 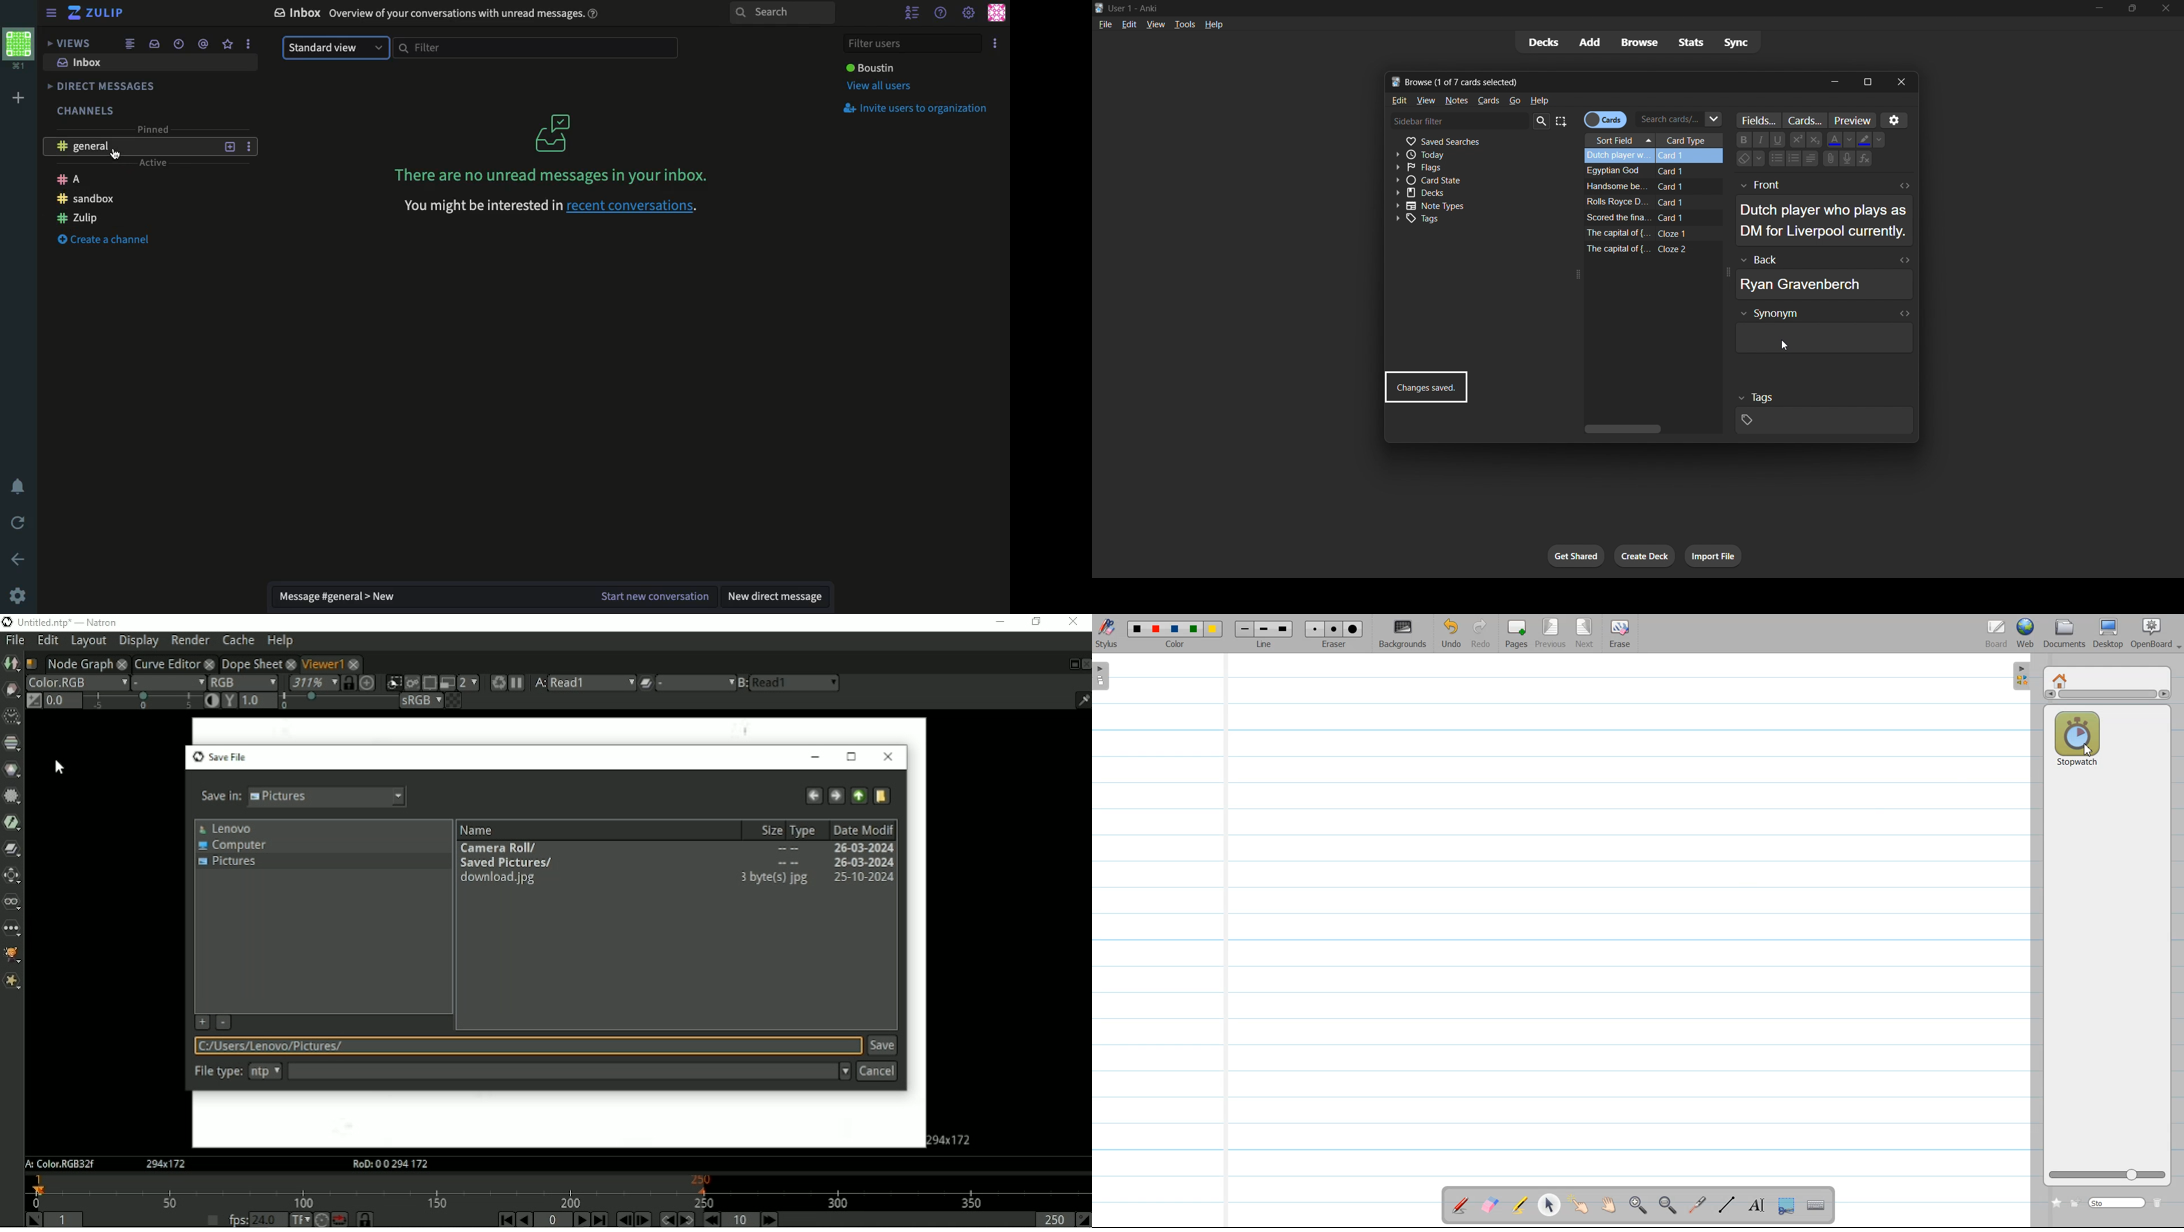 I want to click on stats, so click(x=1690, y=43).